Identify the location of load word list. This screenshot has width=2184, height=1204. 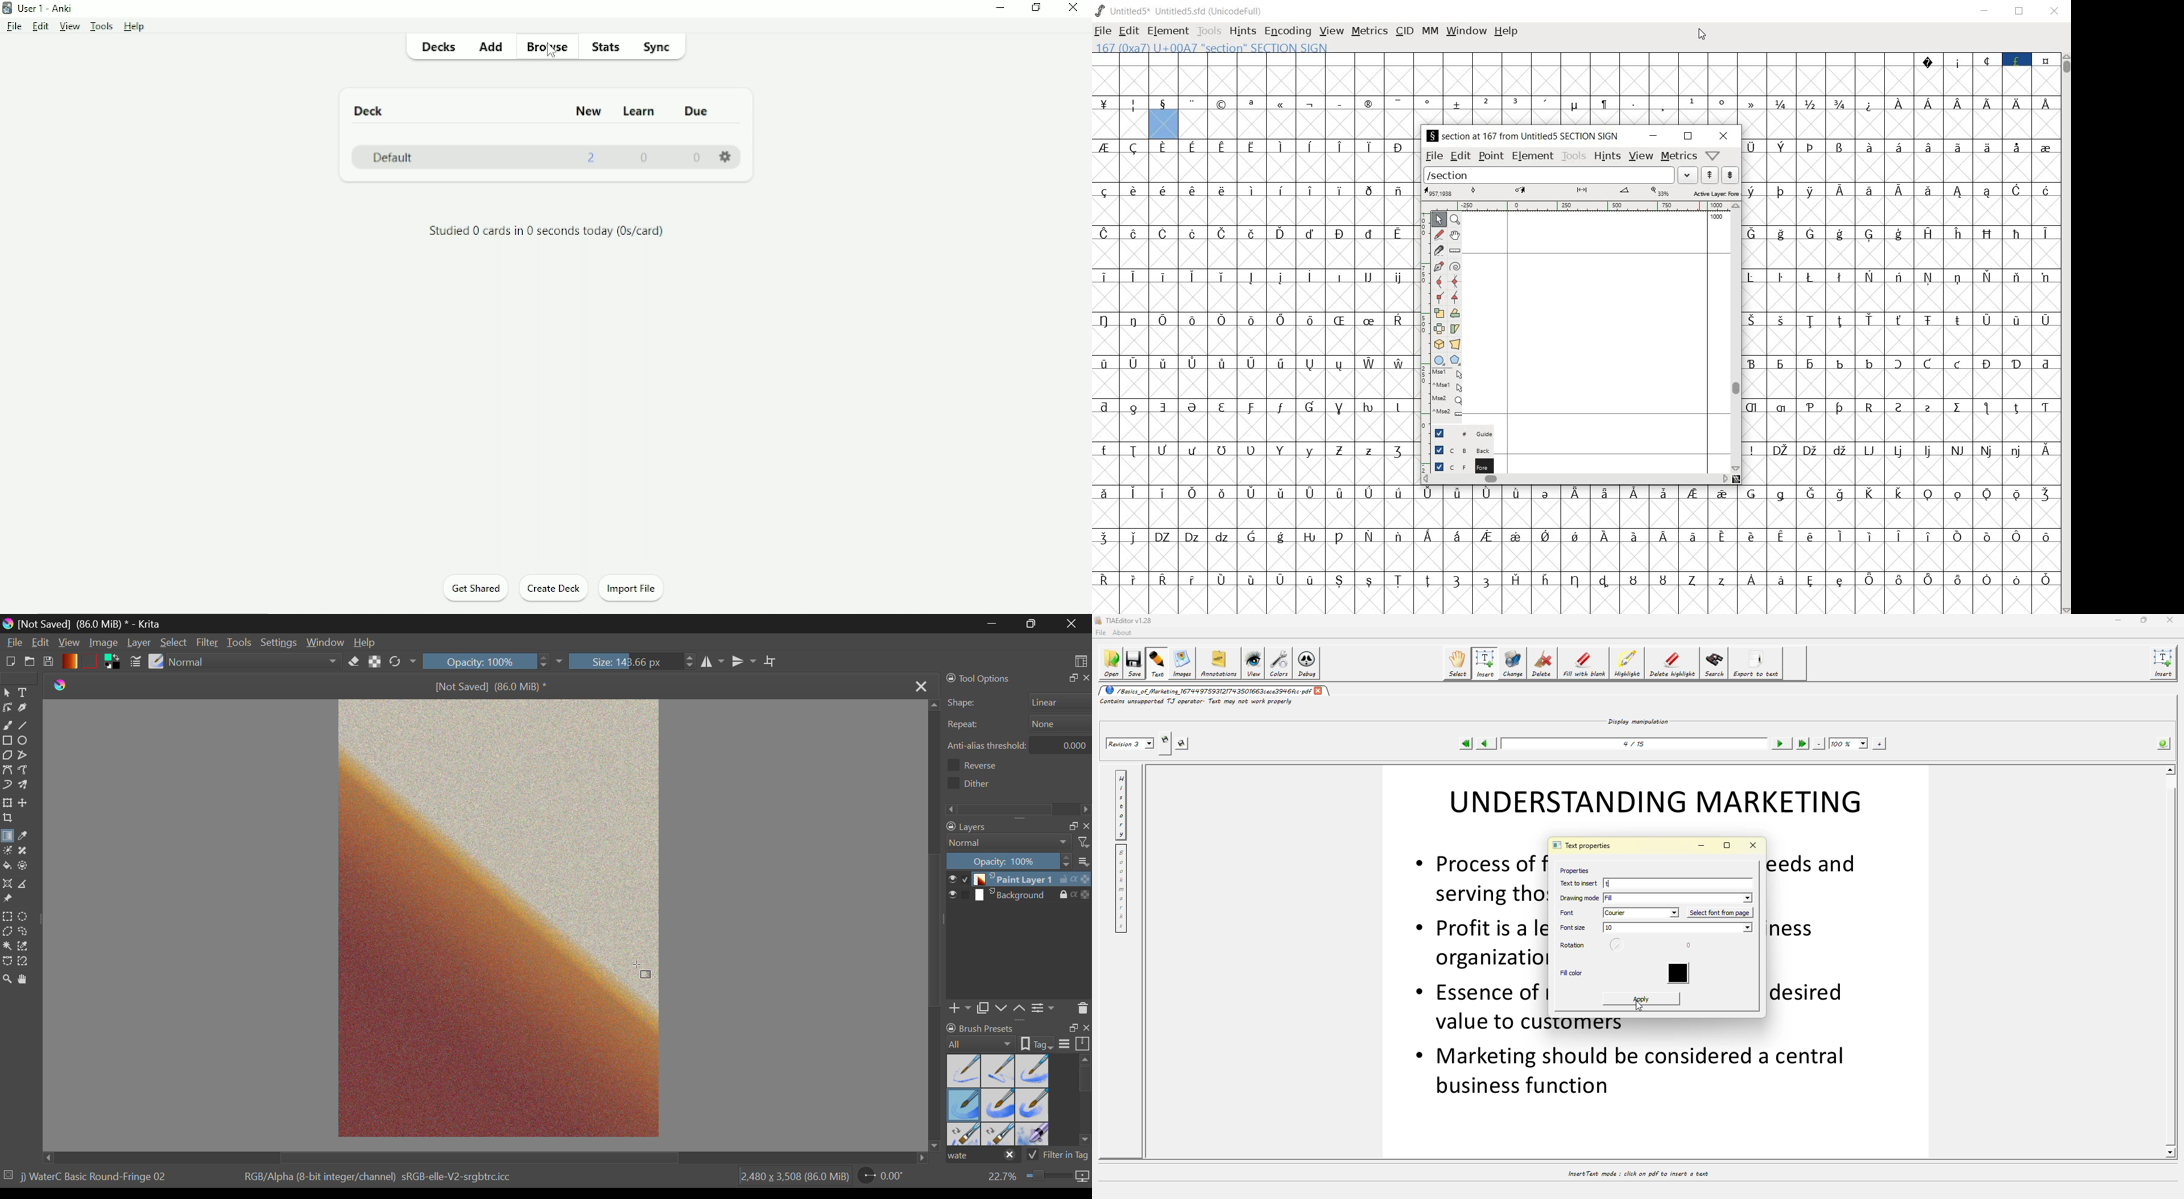
(1561, 175).